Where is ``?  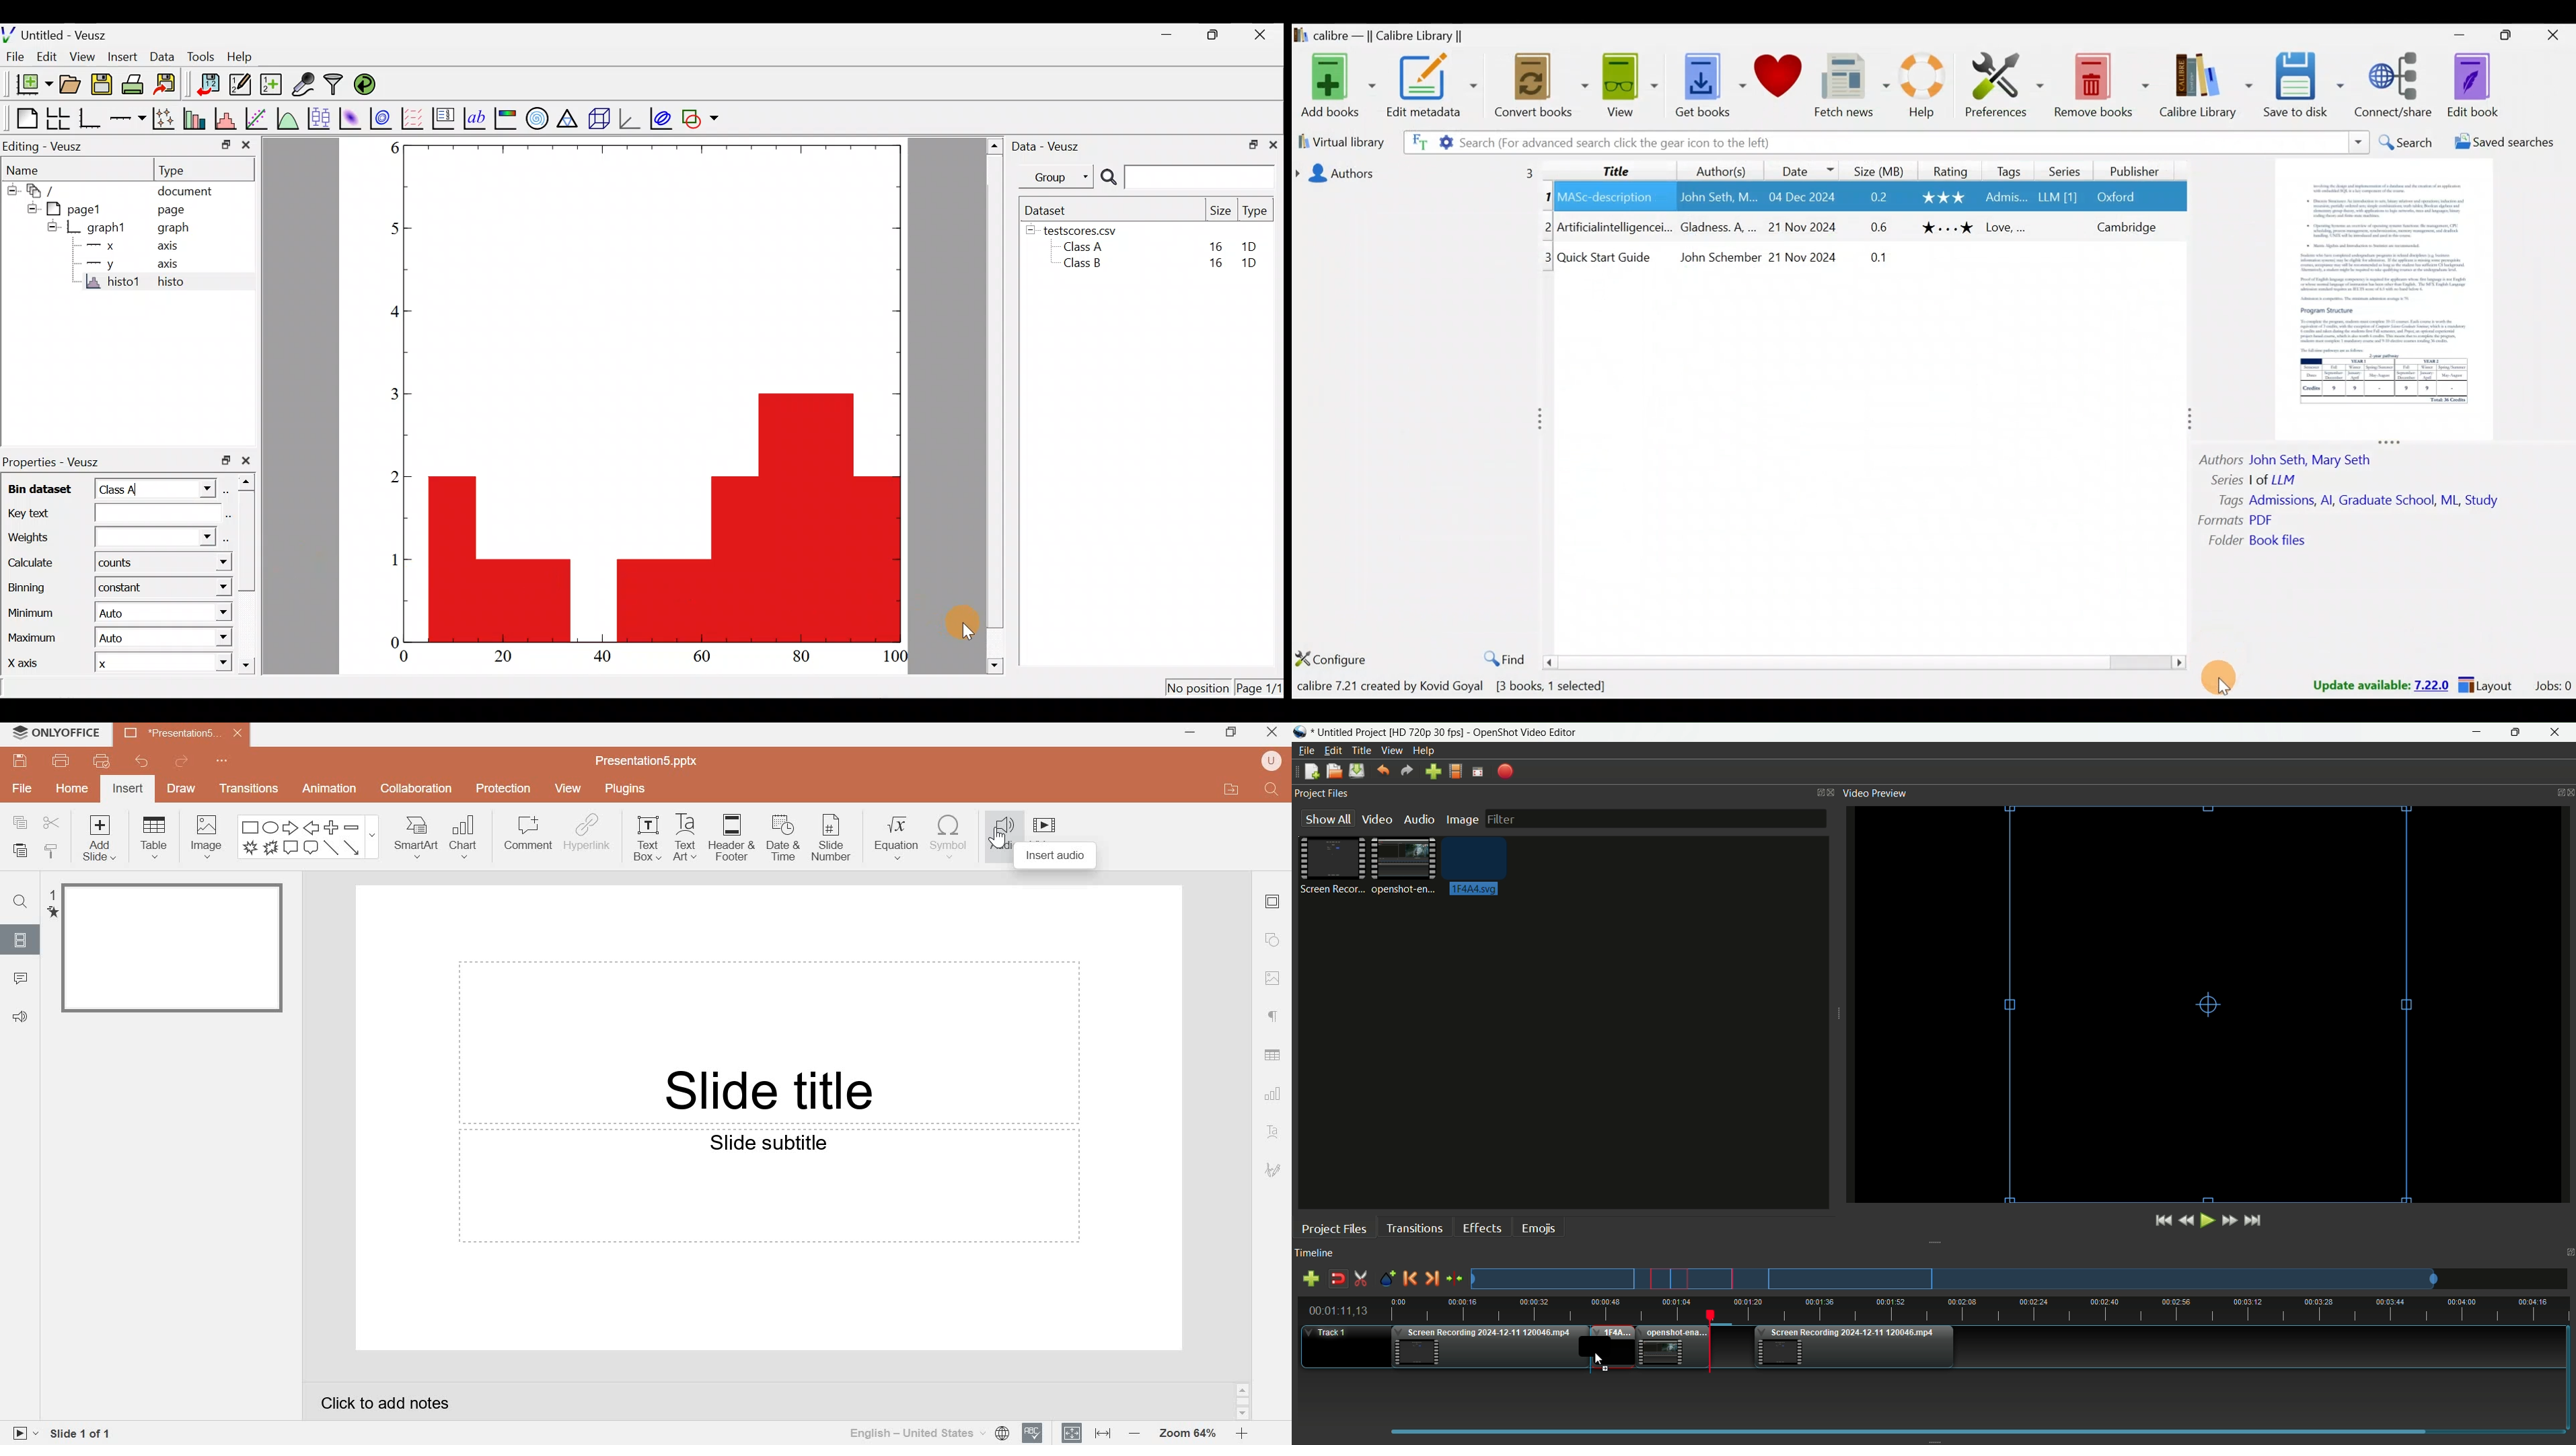
 is located at coordinates (1612, 197).